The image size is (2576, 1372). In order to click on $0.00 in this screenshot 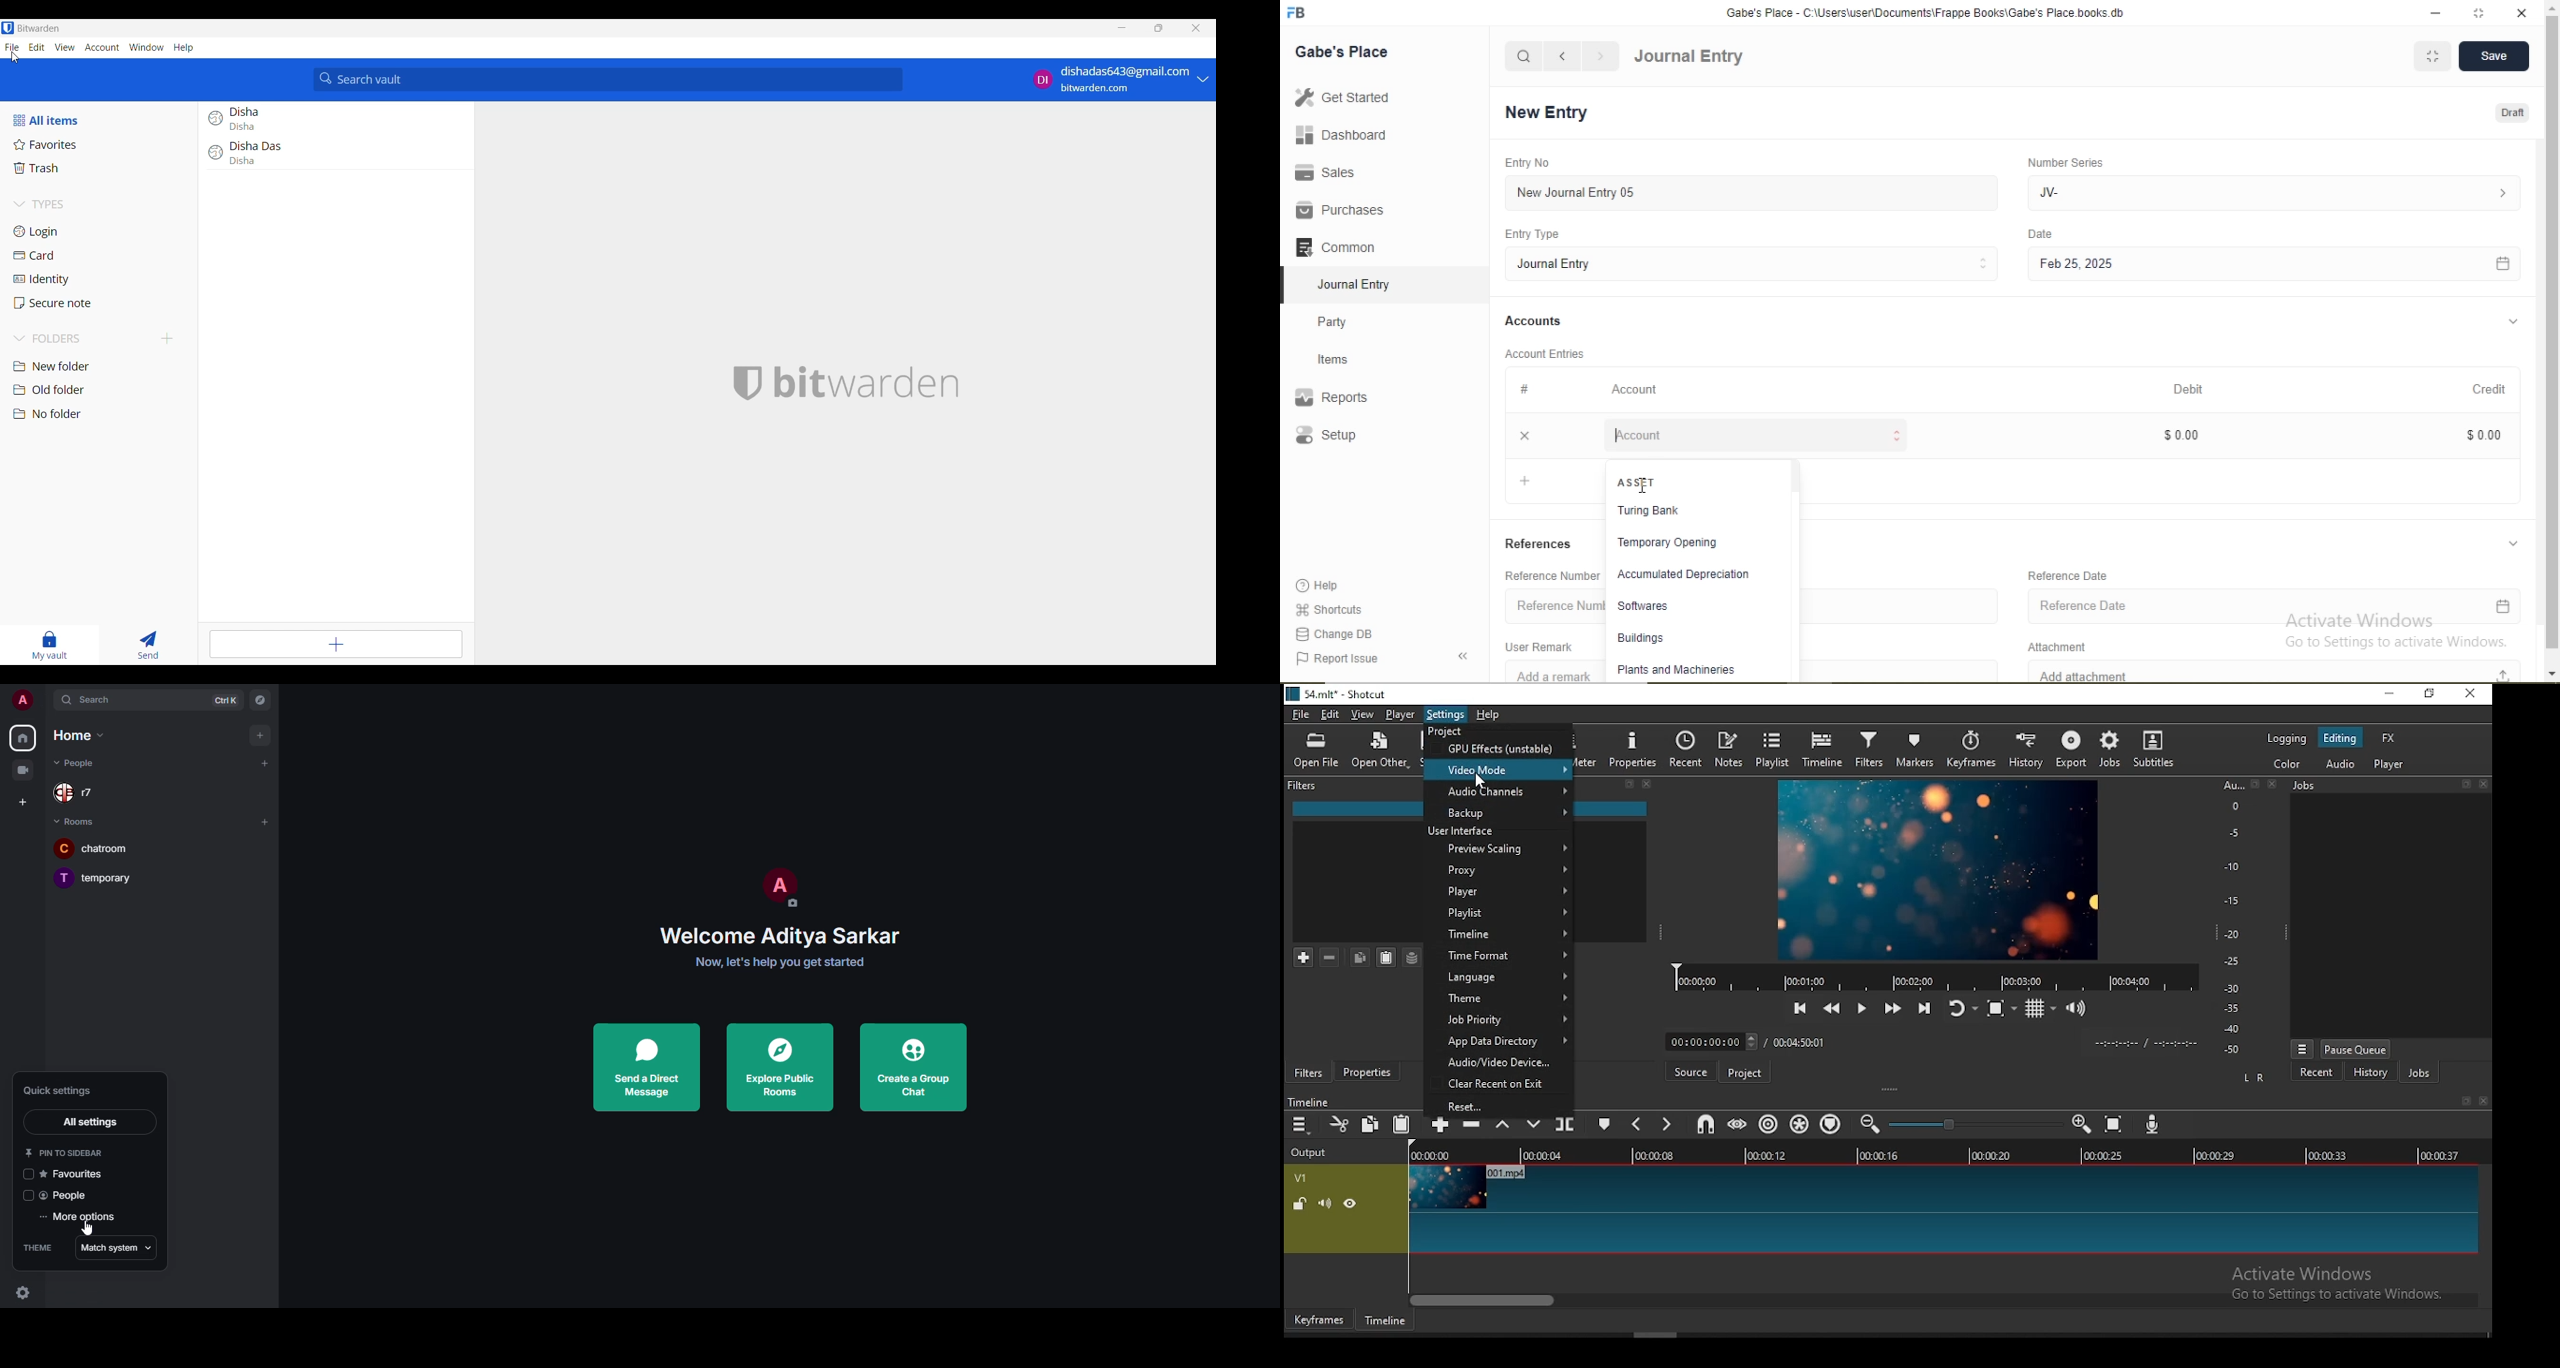, I will do `click(2482, 434)`.